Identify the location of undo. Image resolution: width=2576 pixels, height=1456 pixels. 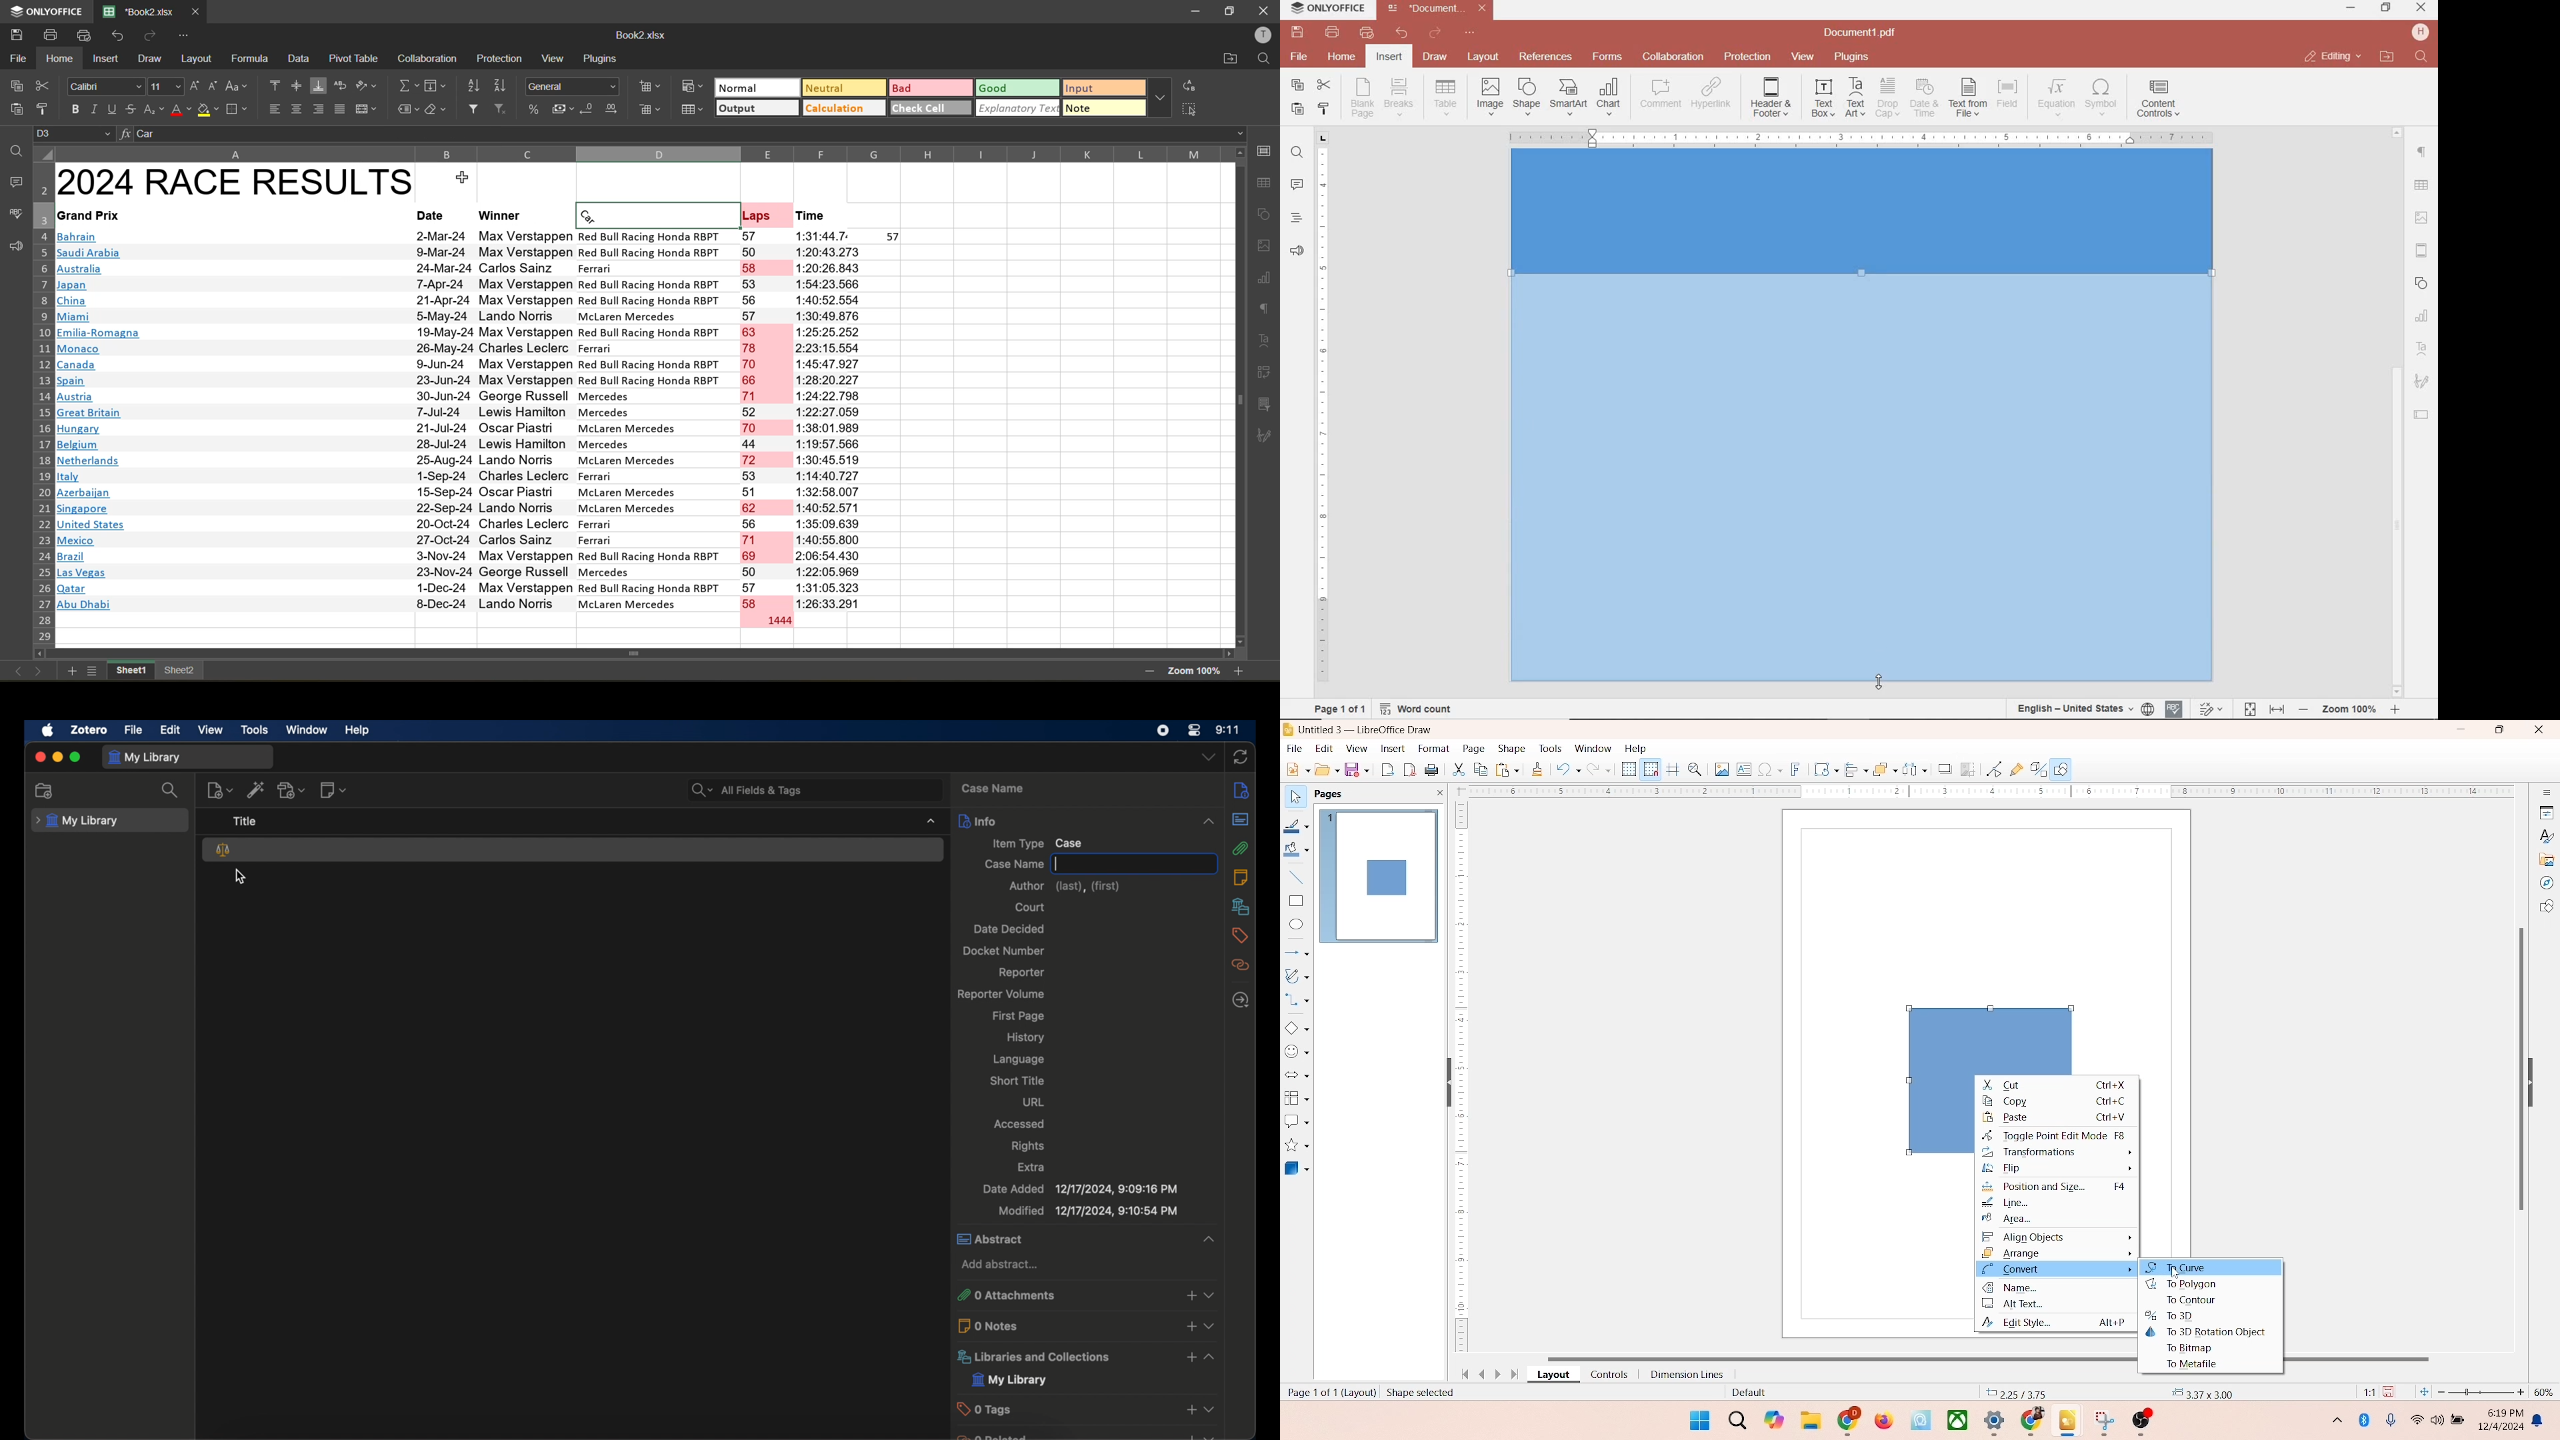
(1402, 33).